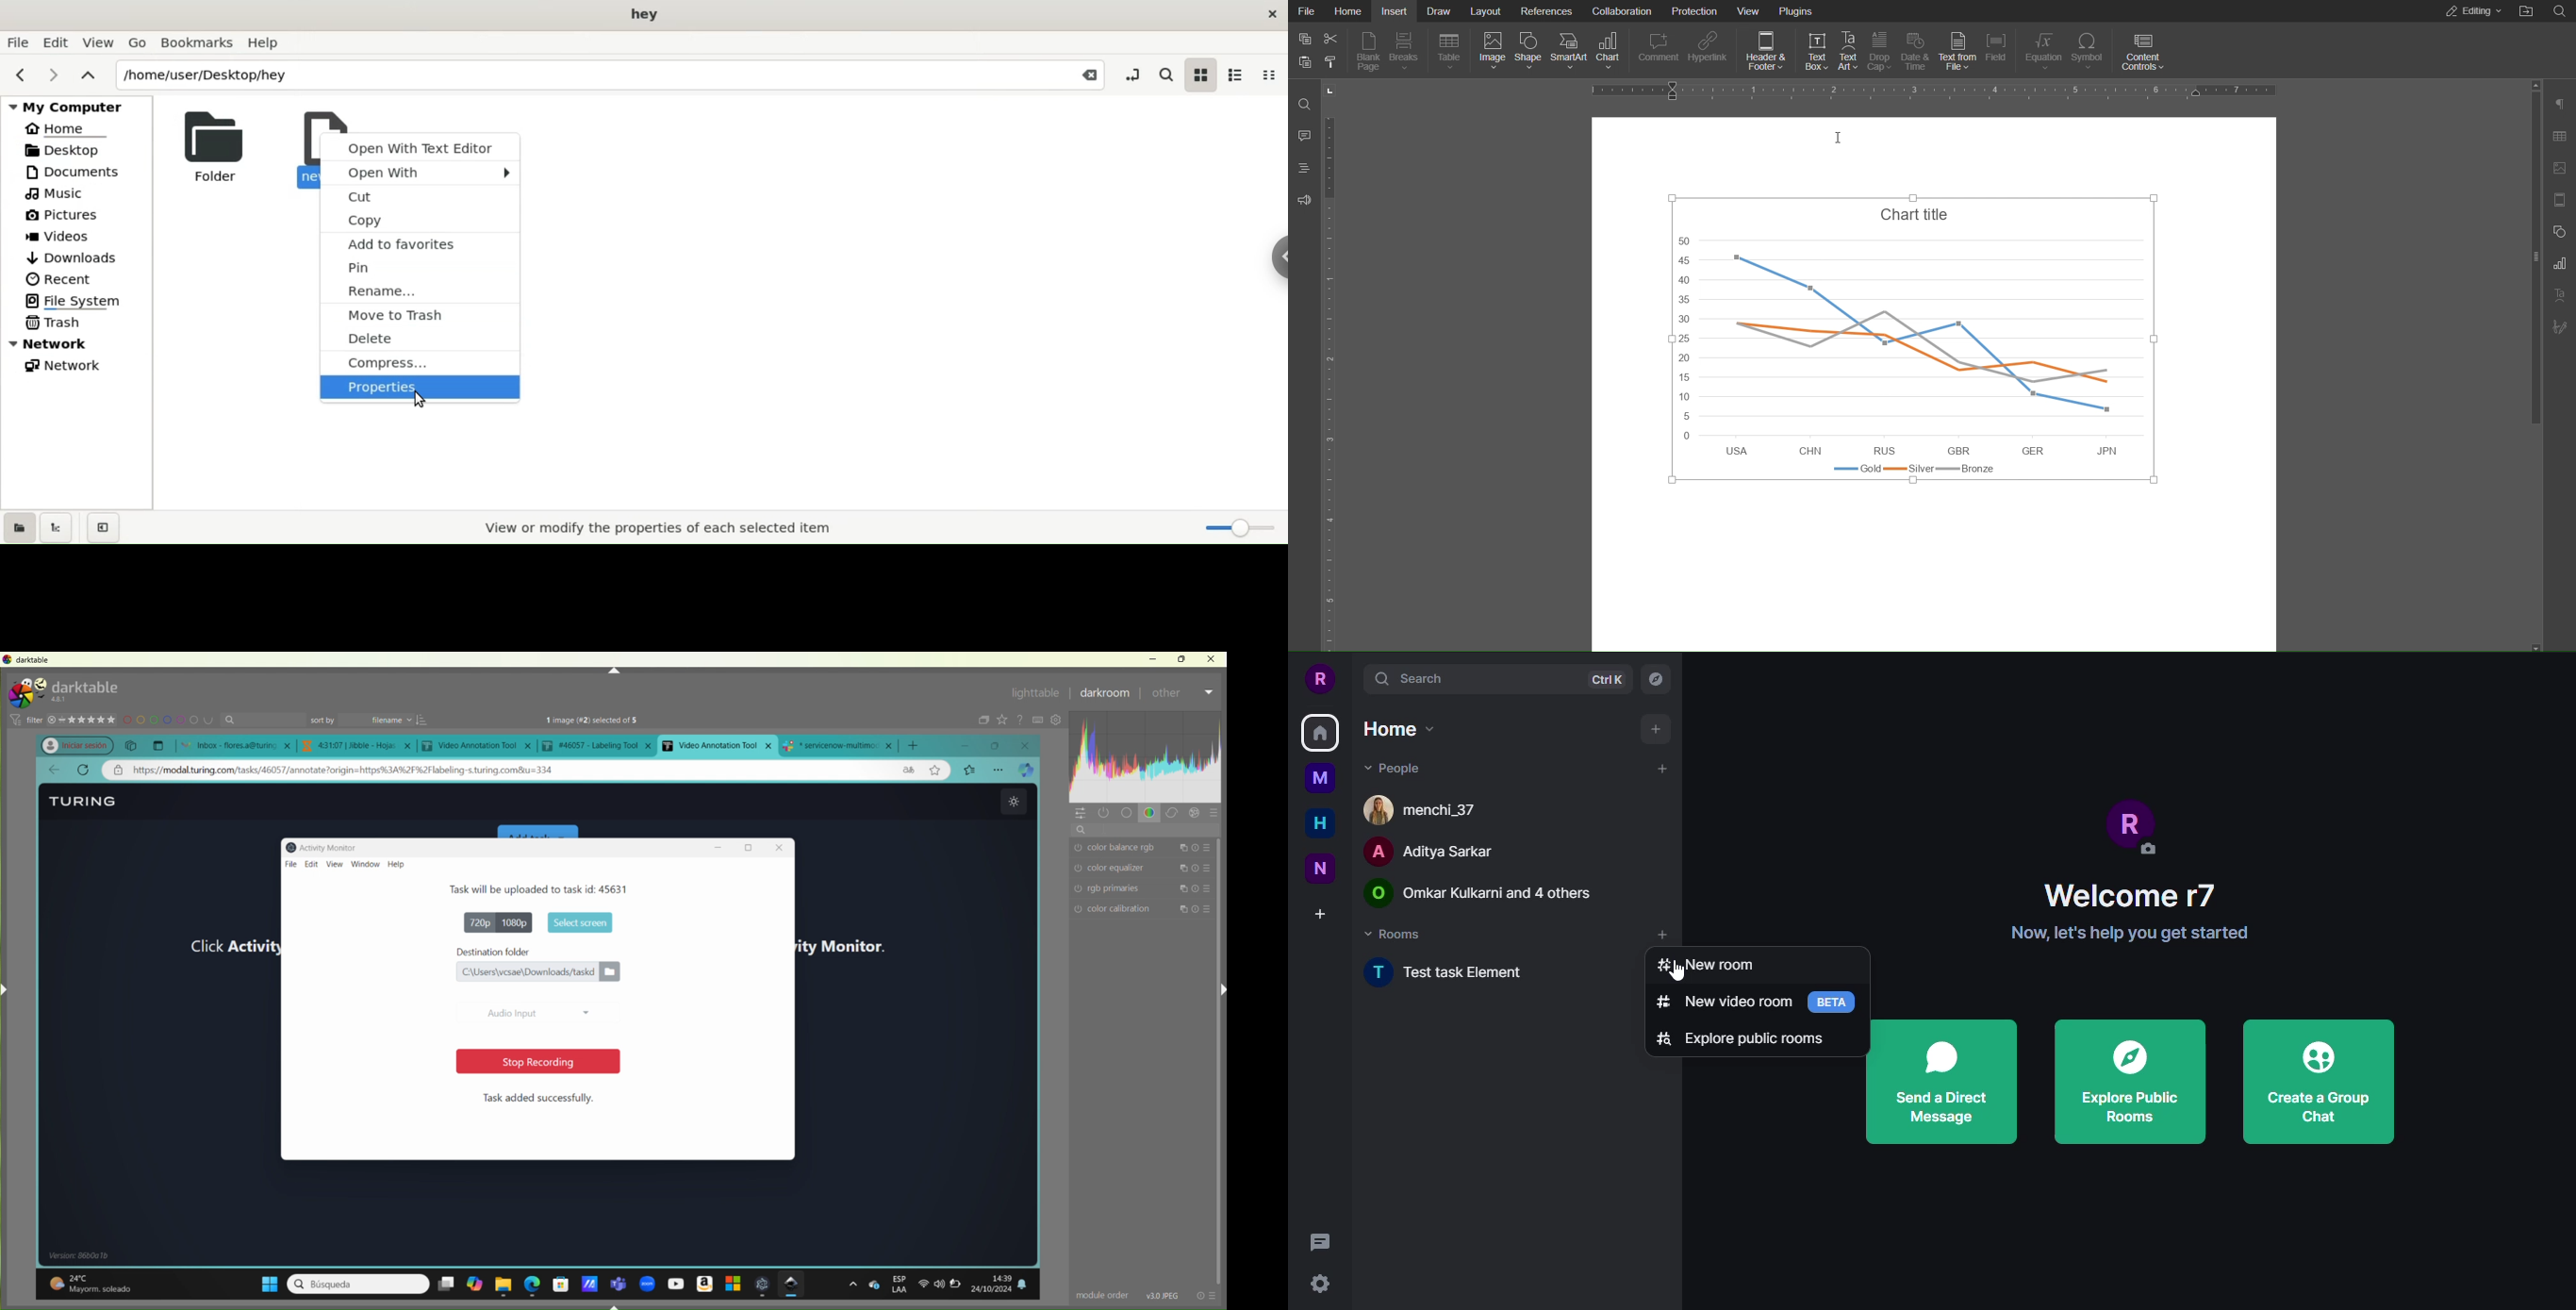 This screenshot has width=2576, height=1316. Describe the element at coordinates (419, 336) in the screenshot. I see `delete` at that location.